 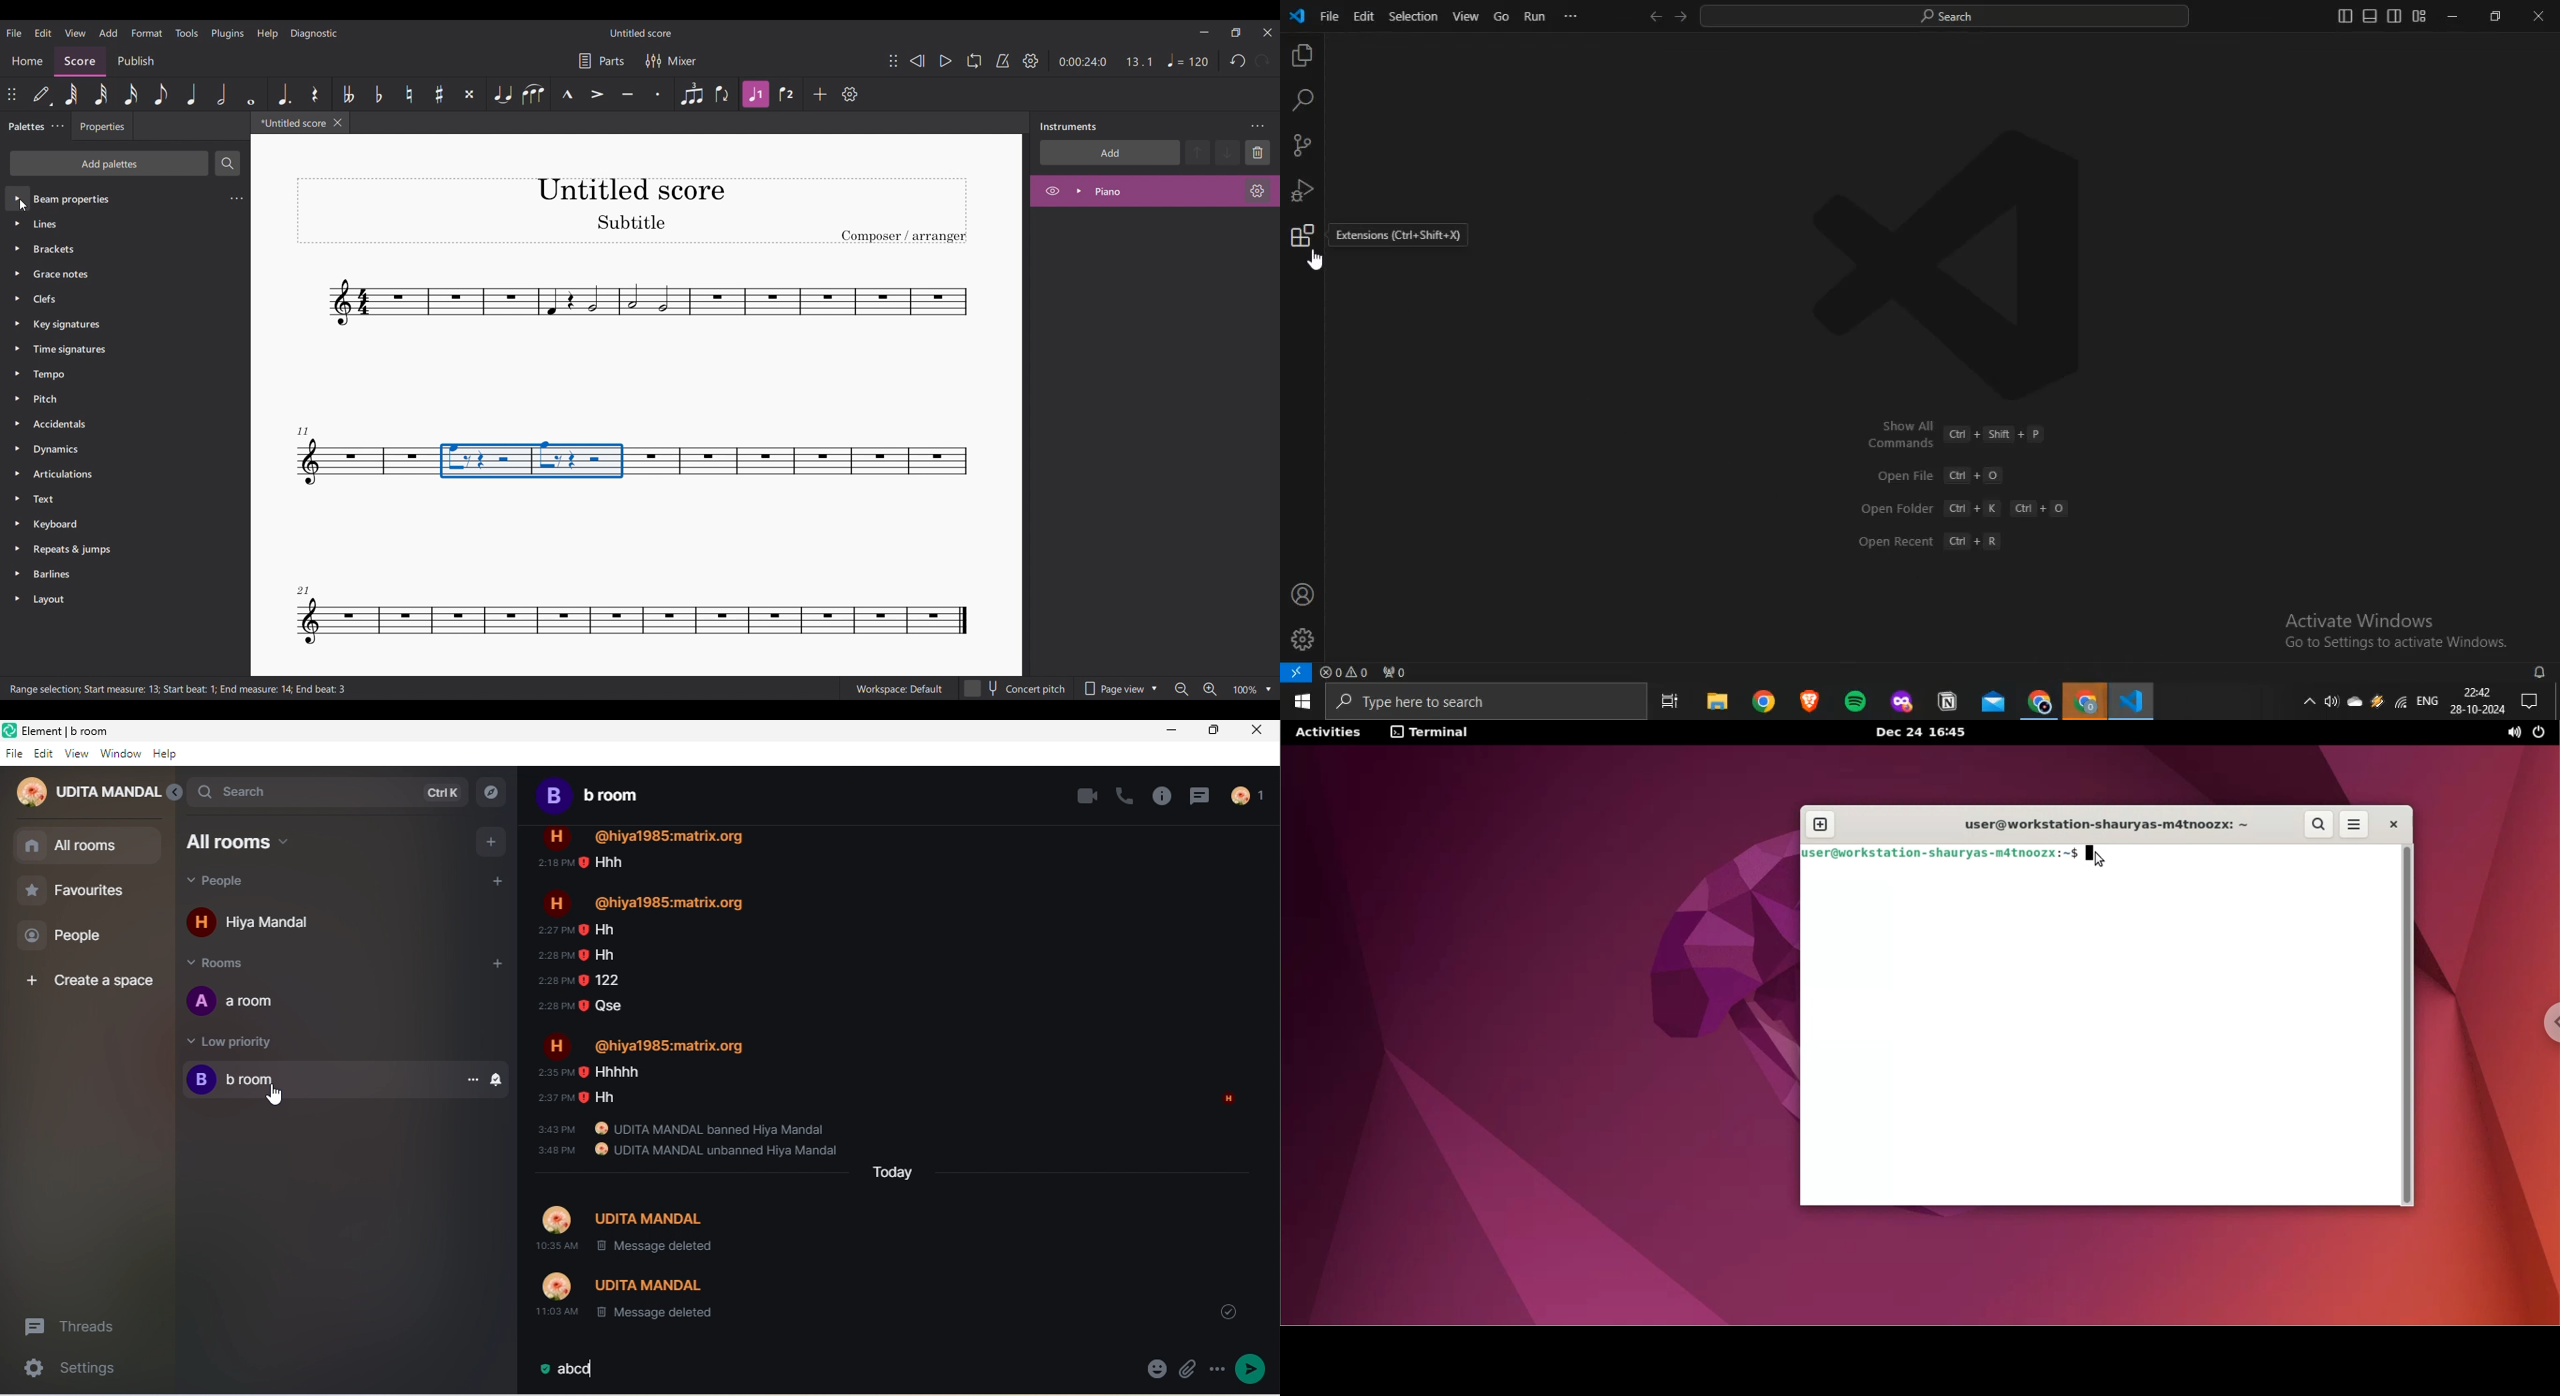 What do you see at coordinates (820, 94) in the screenshot?
I see `Add` at bounding box center [820, 94].